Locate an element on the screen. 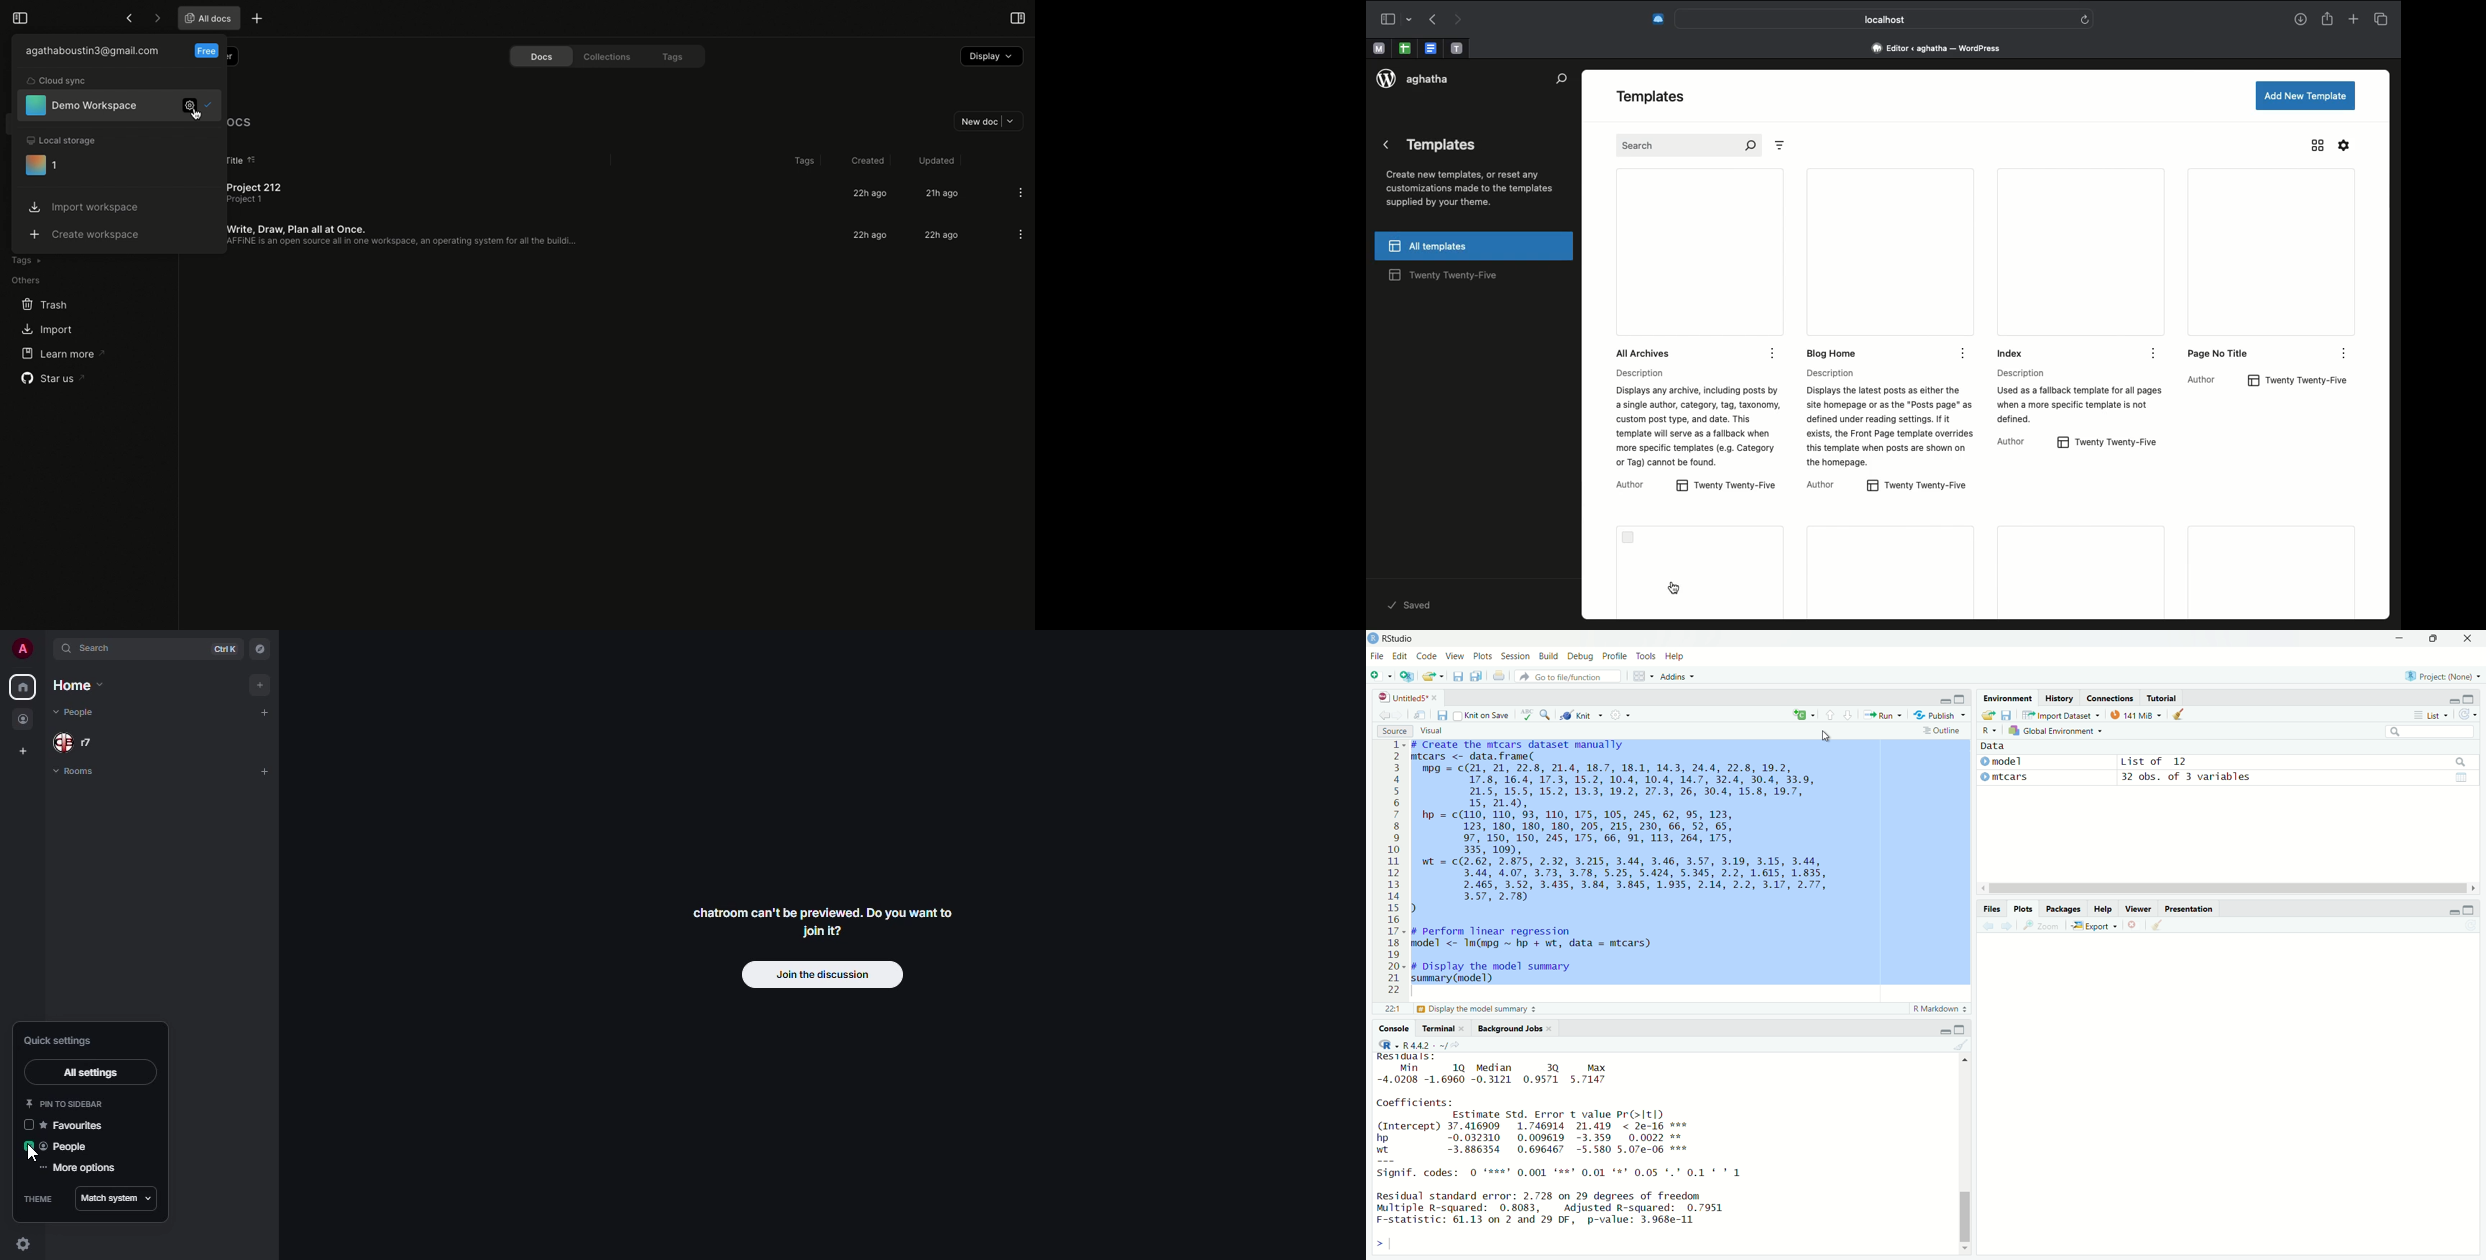 The height and width of the screenshot is (1260, 2492). Publish is located at coordinates (1934, 715).